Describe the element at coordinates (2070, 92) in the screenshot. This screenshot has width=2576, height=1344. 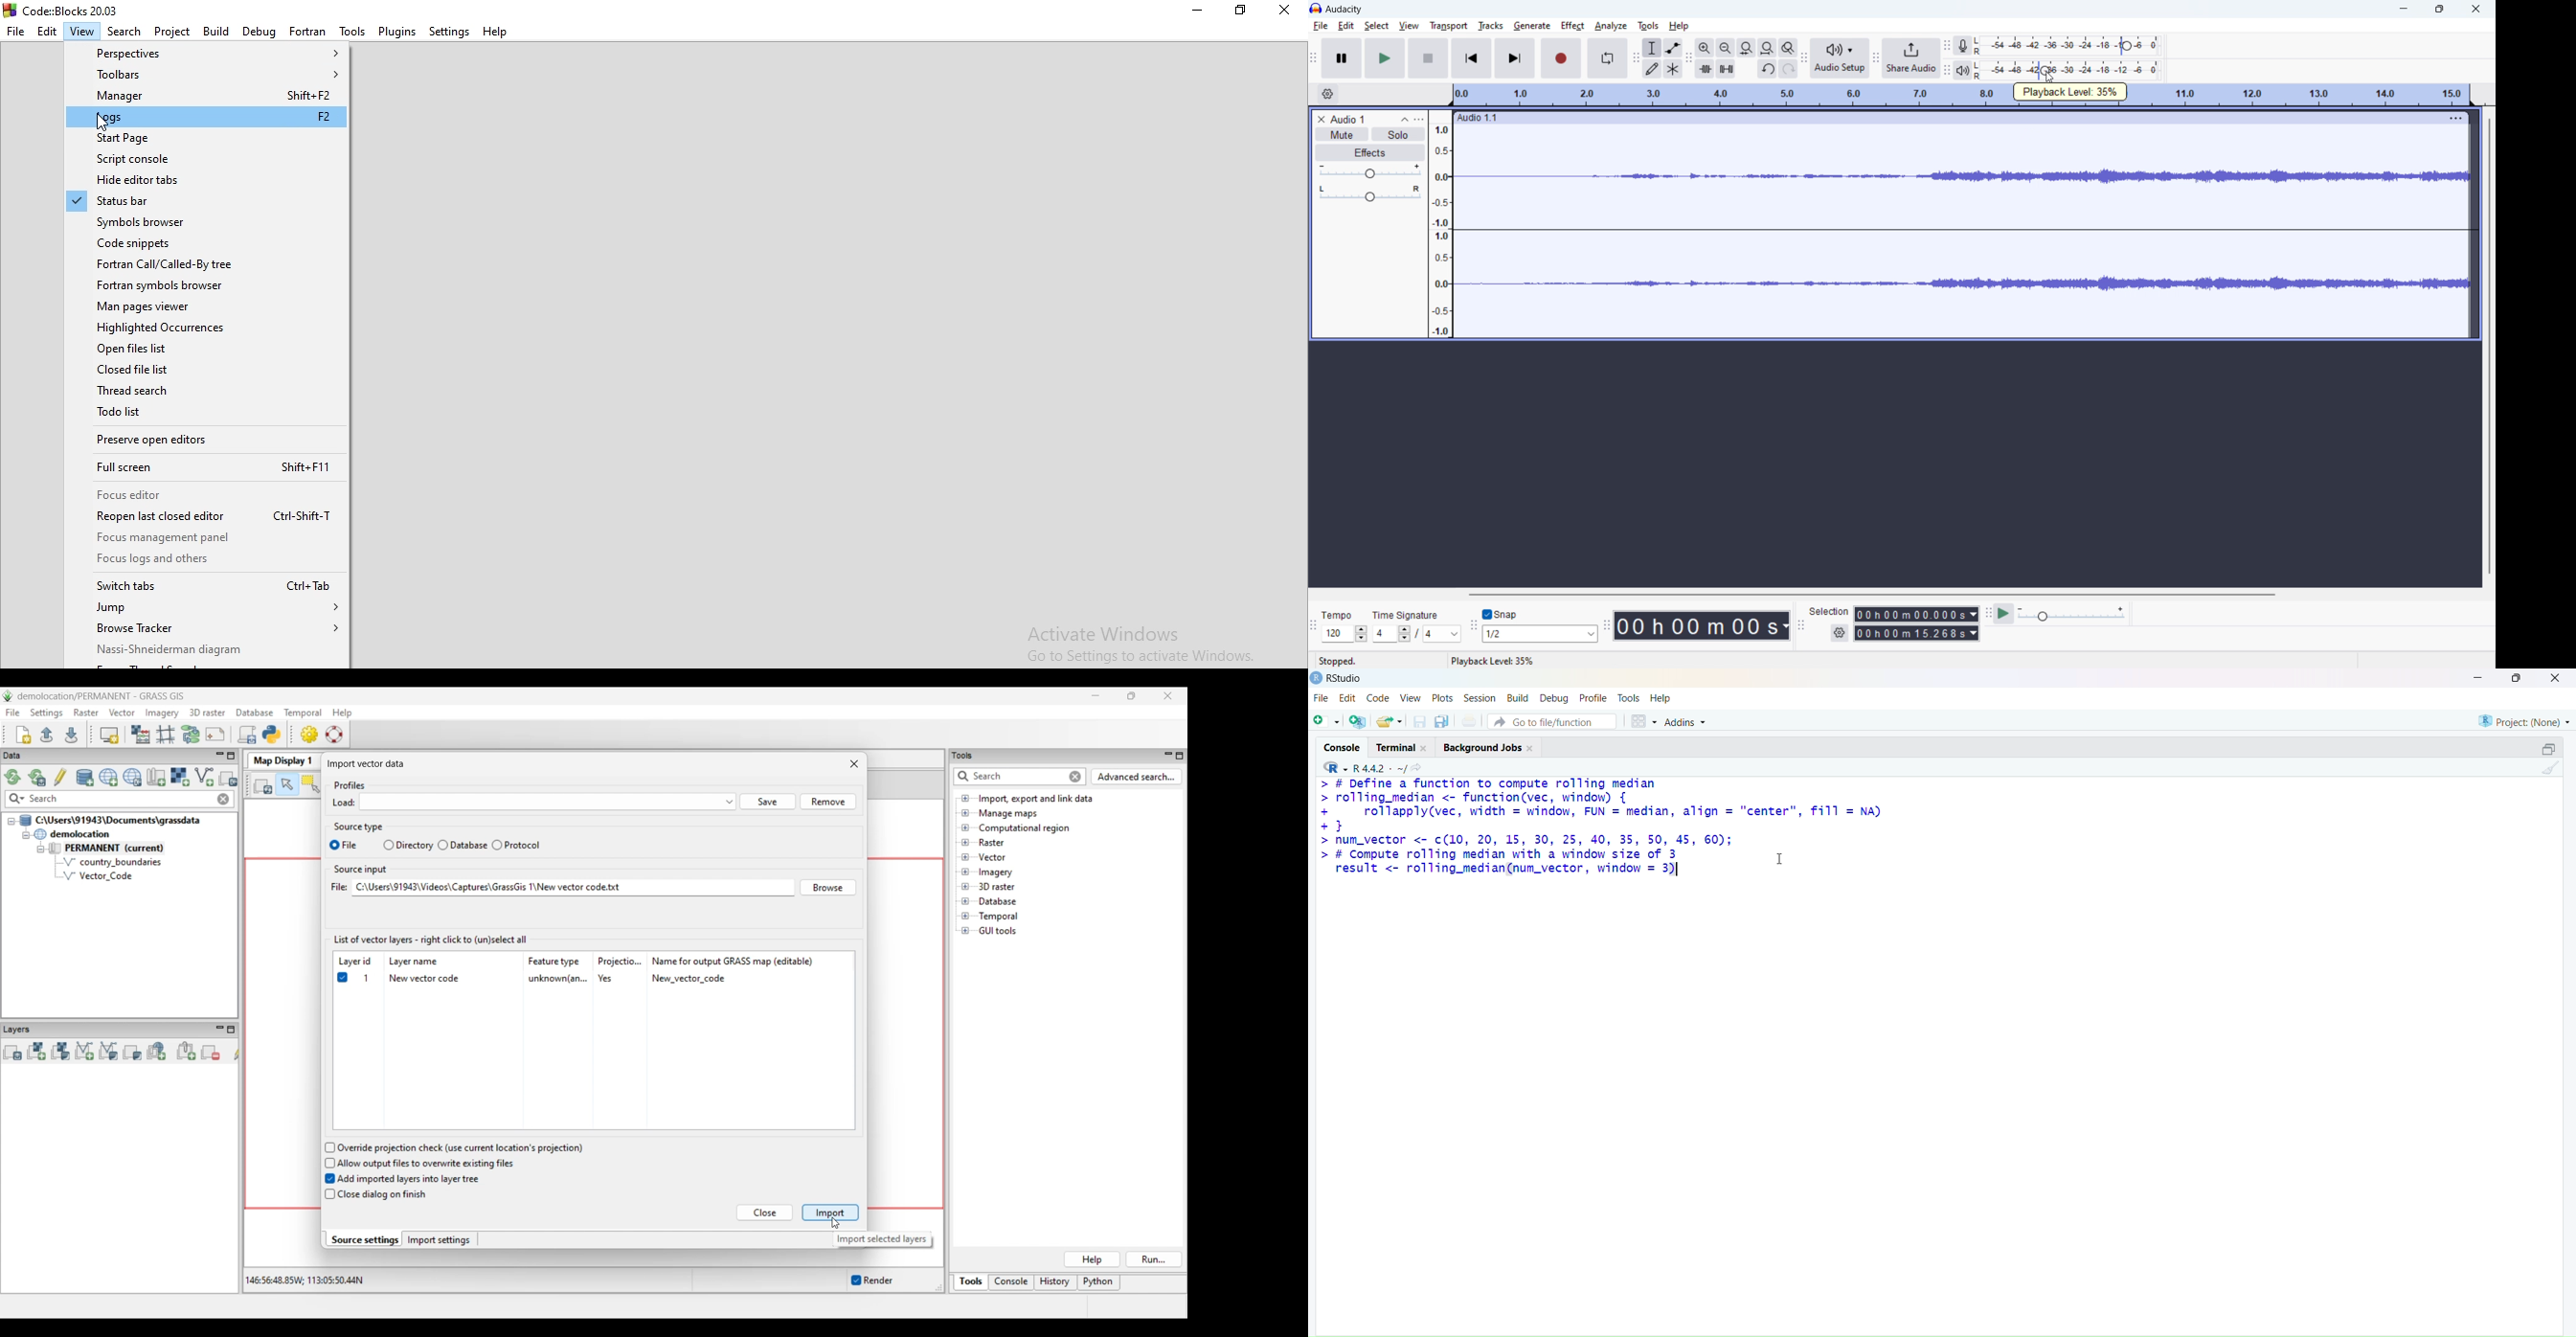
I see `playback level: 35%` at that location.